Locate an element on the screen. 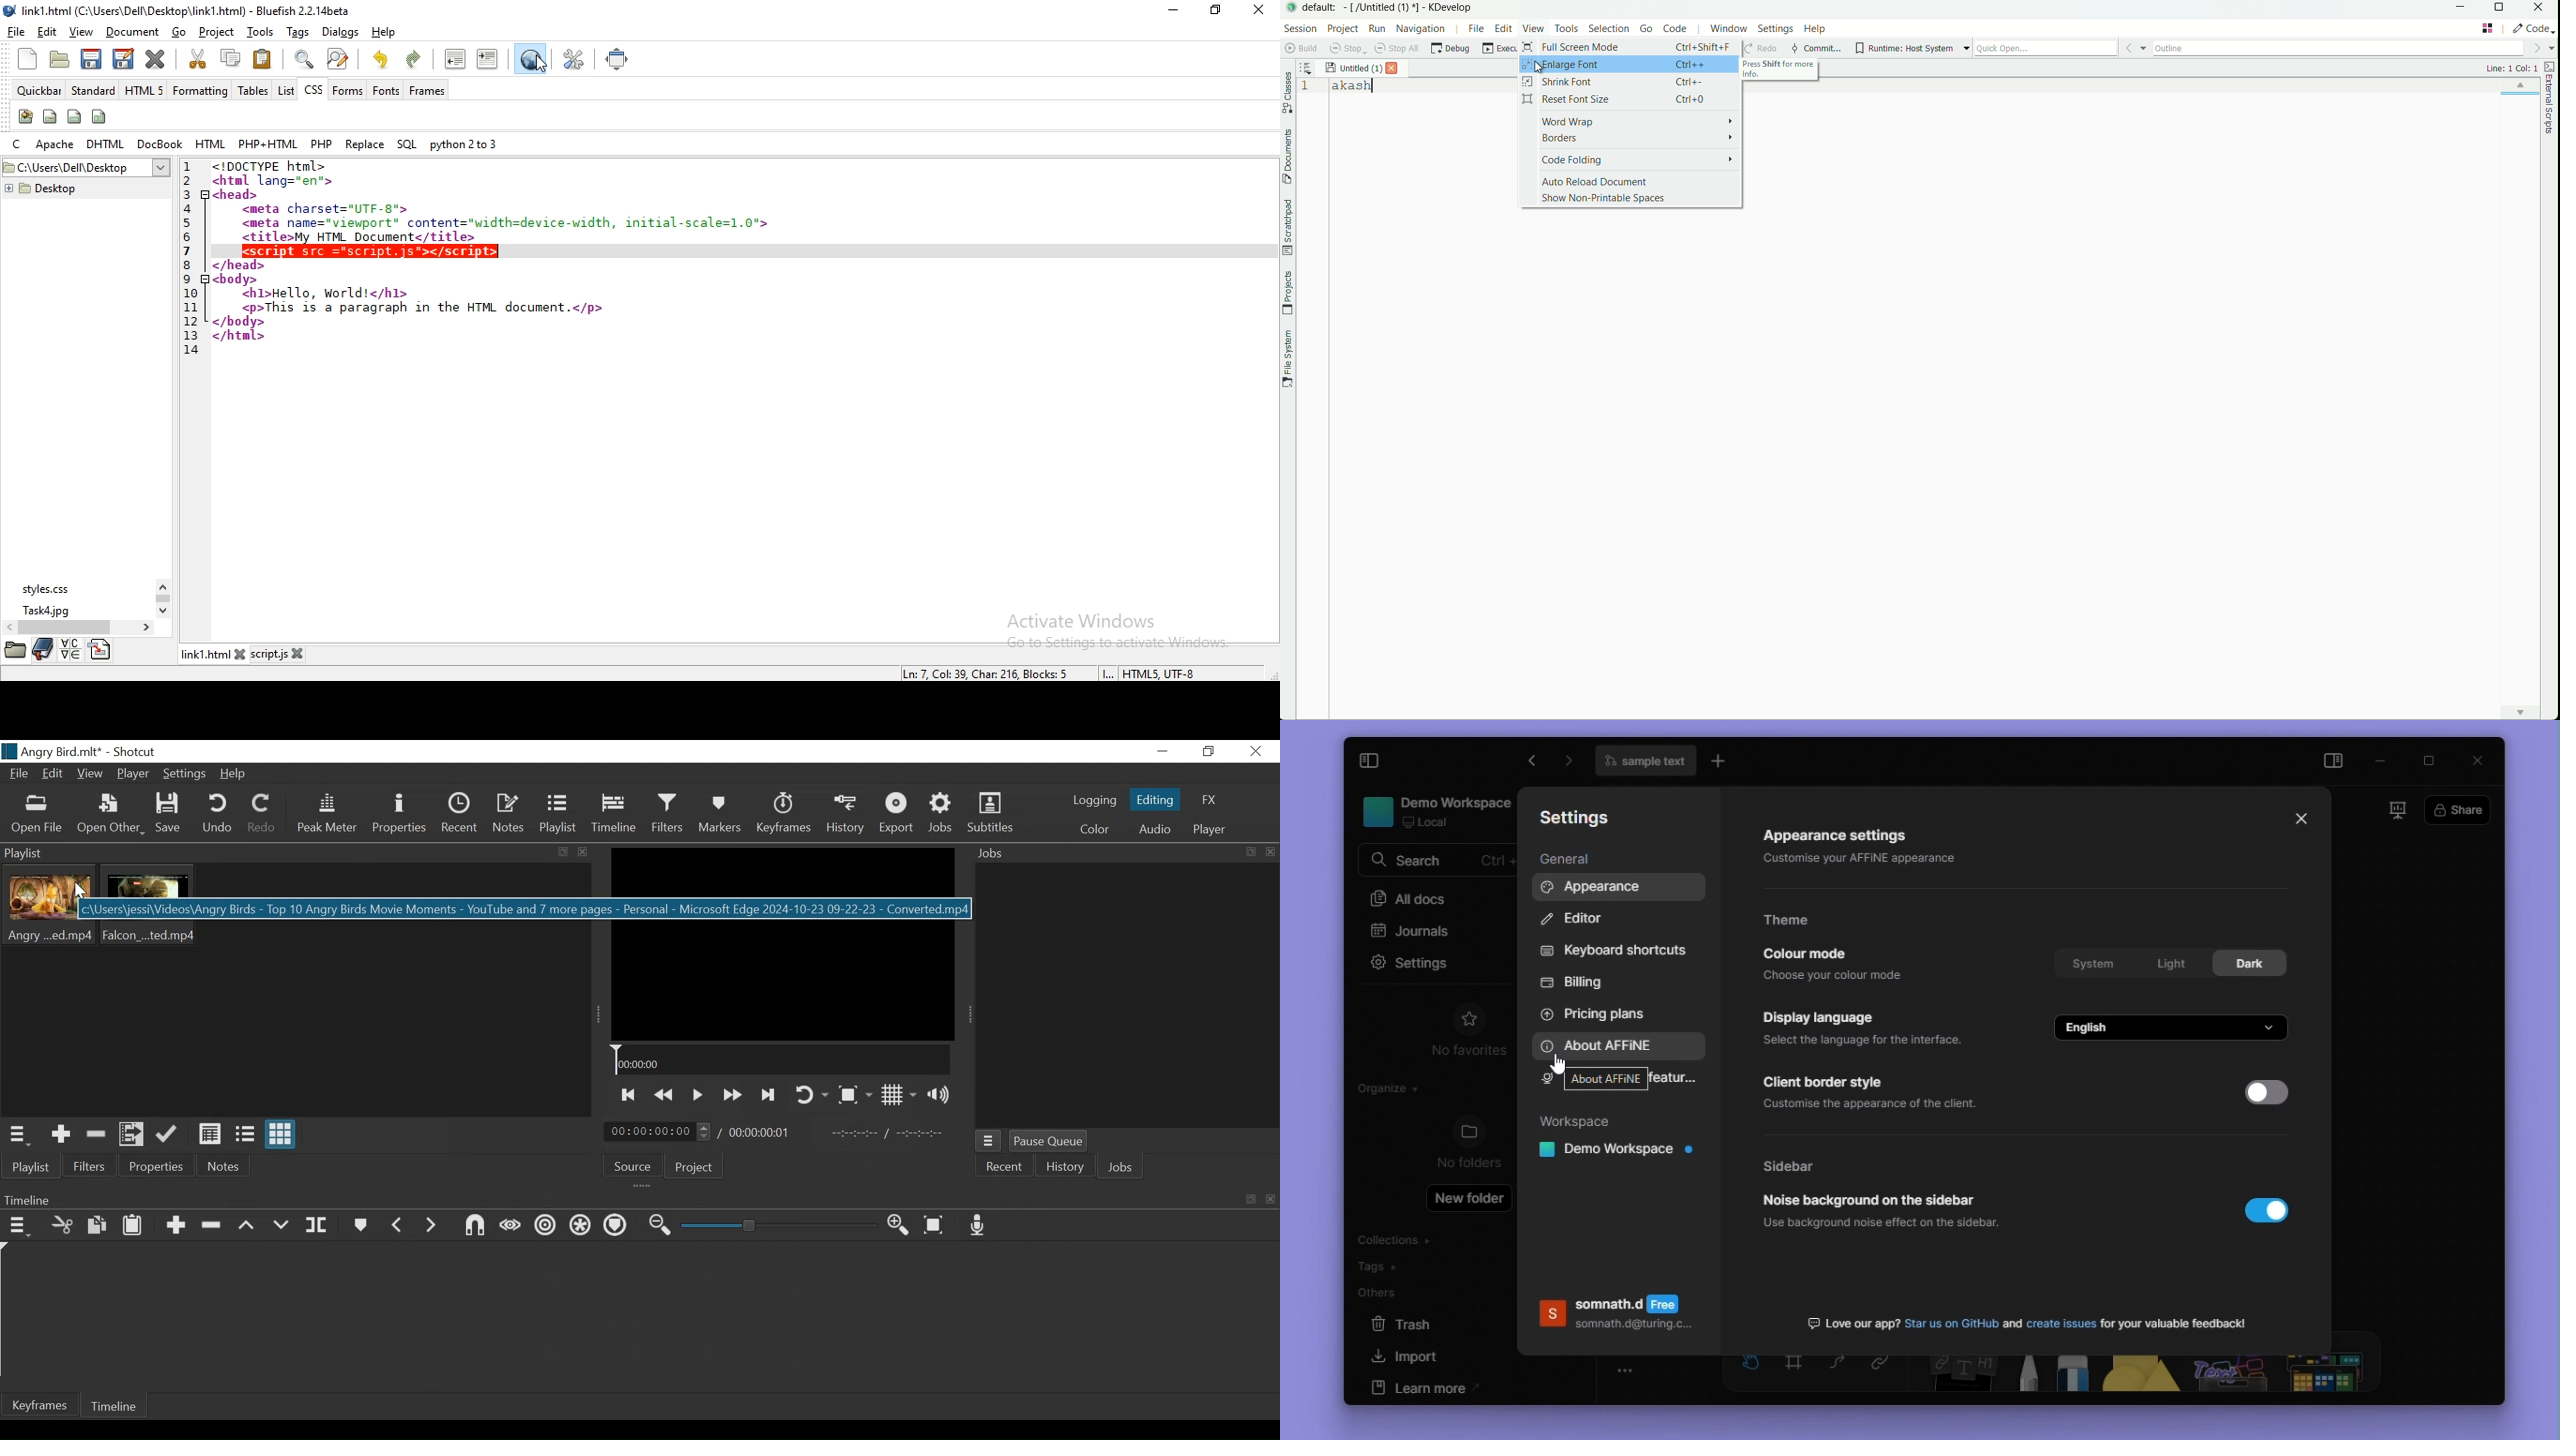 This screenshot has height=1456, width=2576. link is located at coordinates (1889, 1373).